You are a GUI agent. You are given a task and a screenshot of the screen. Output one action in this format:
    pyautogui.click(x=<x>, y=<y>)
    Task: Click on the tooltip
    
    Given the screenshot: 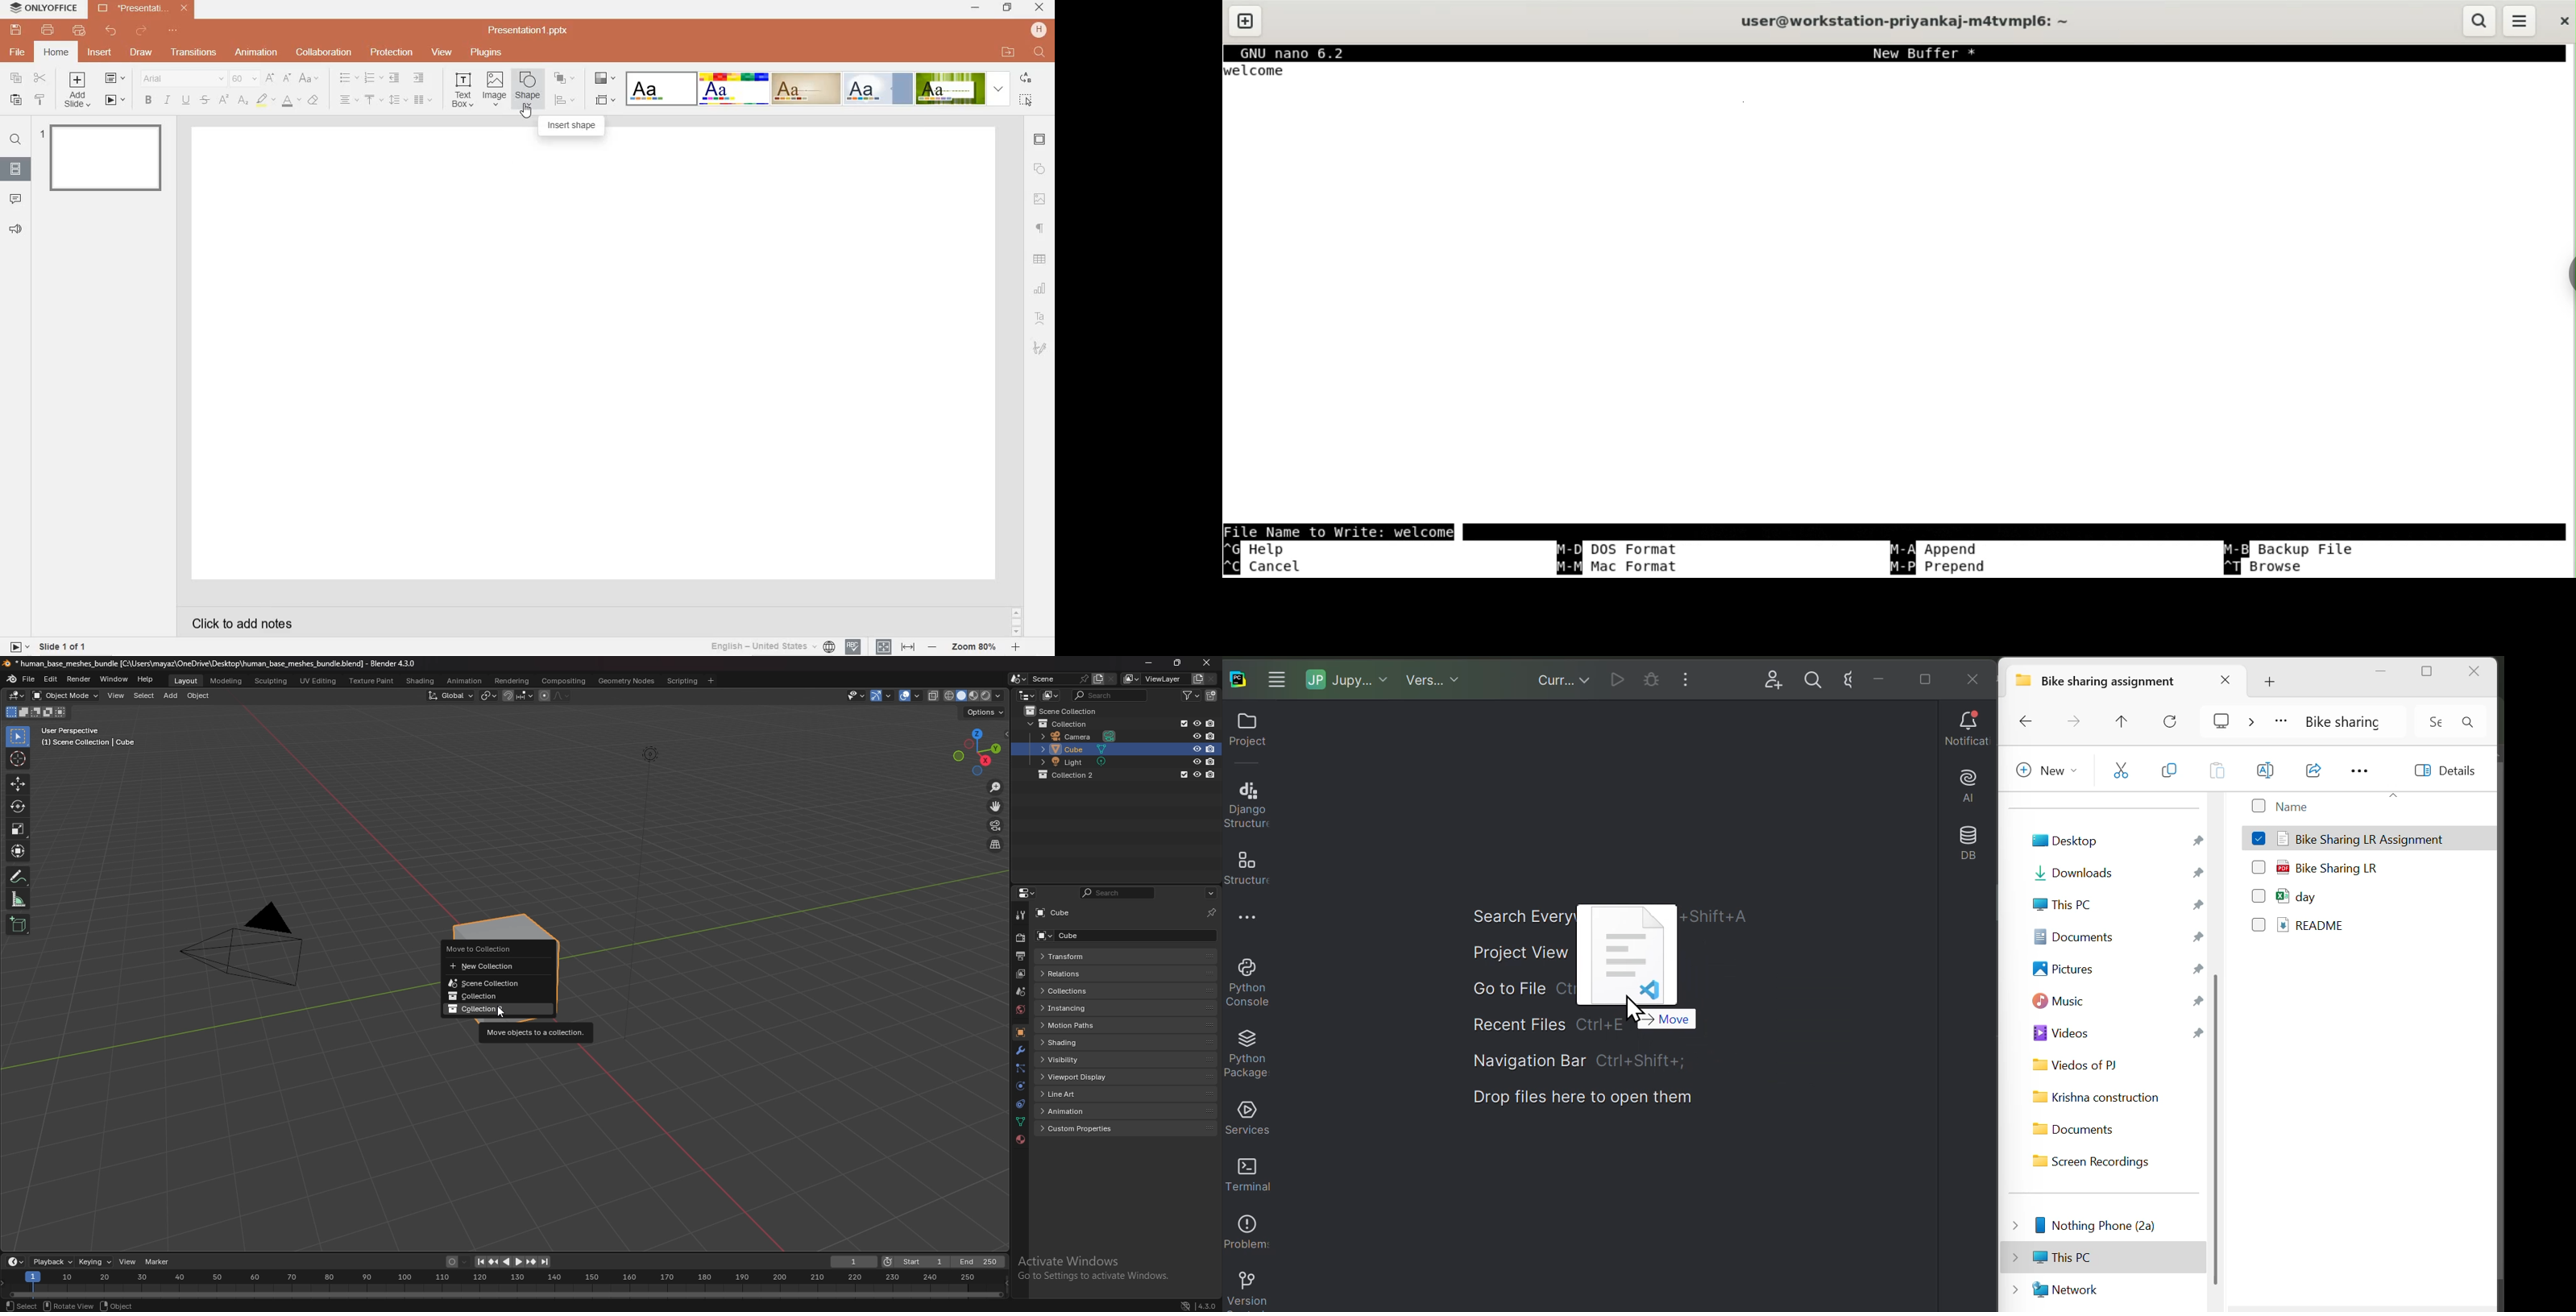 What is the action you would take?
    pyautogui.click(x=536, y=1032)
    